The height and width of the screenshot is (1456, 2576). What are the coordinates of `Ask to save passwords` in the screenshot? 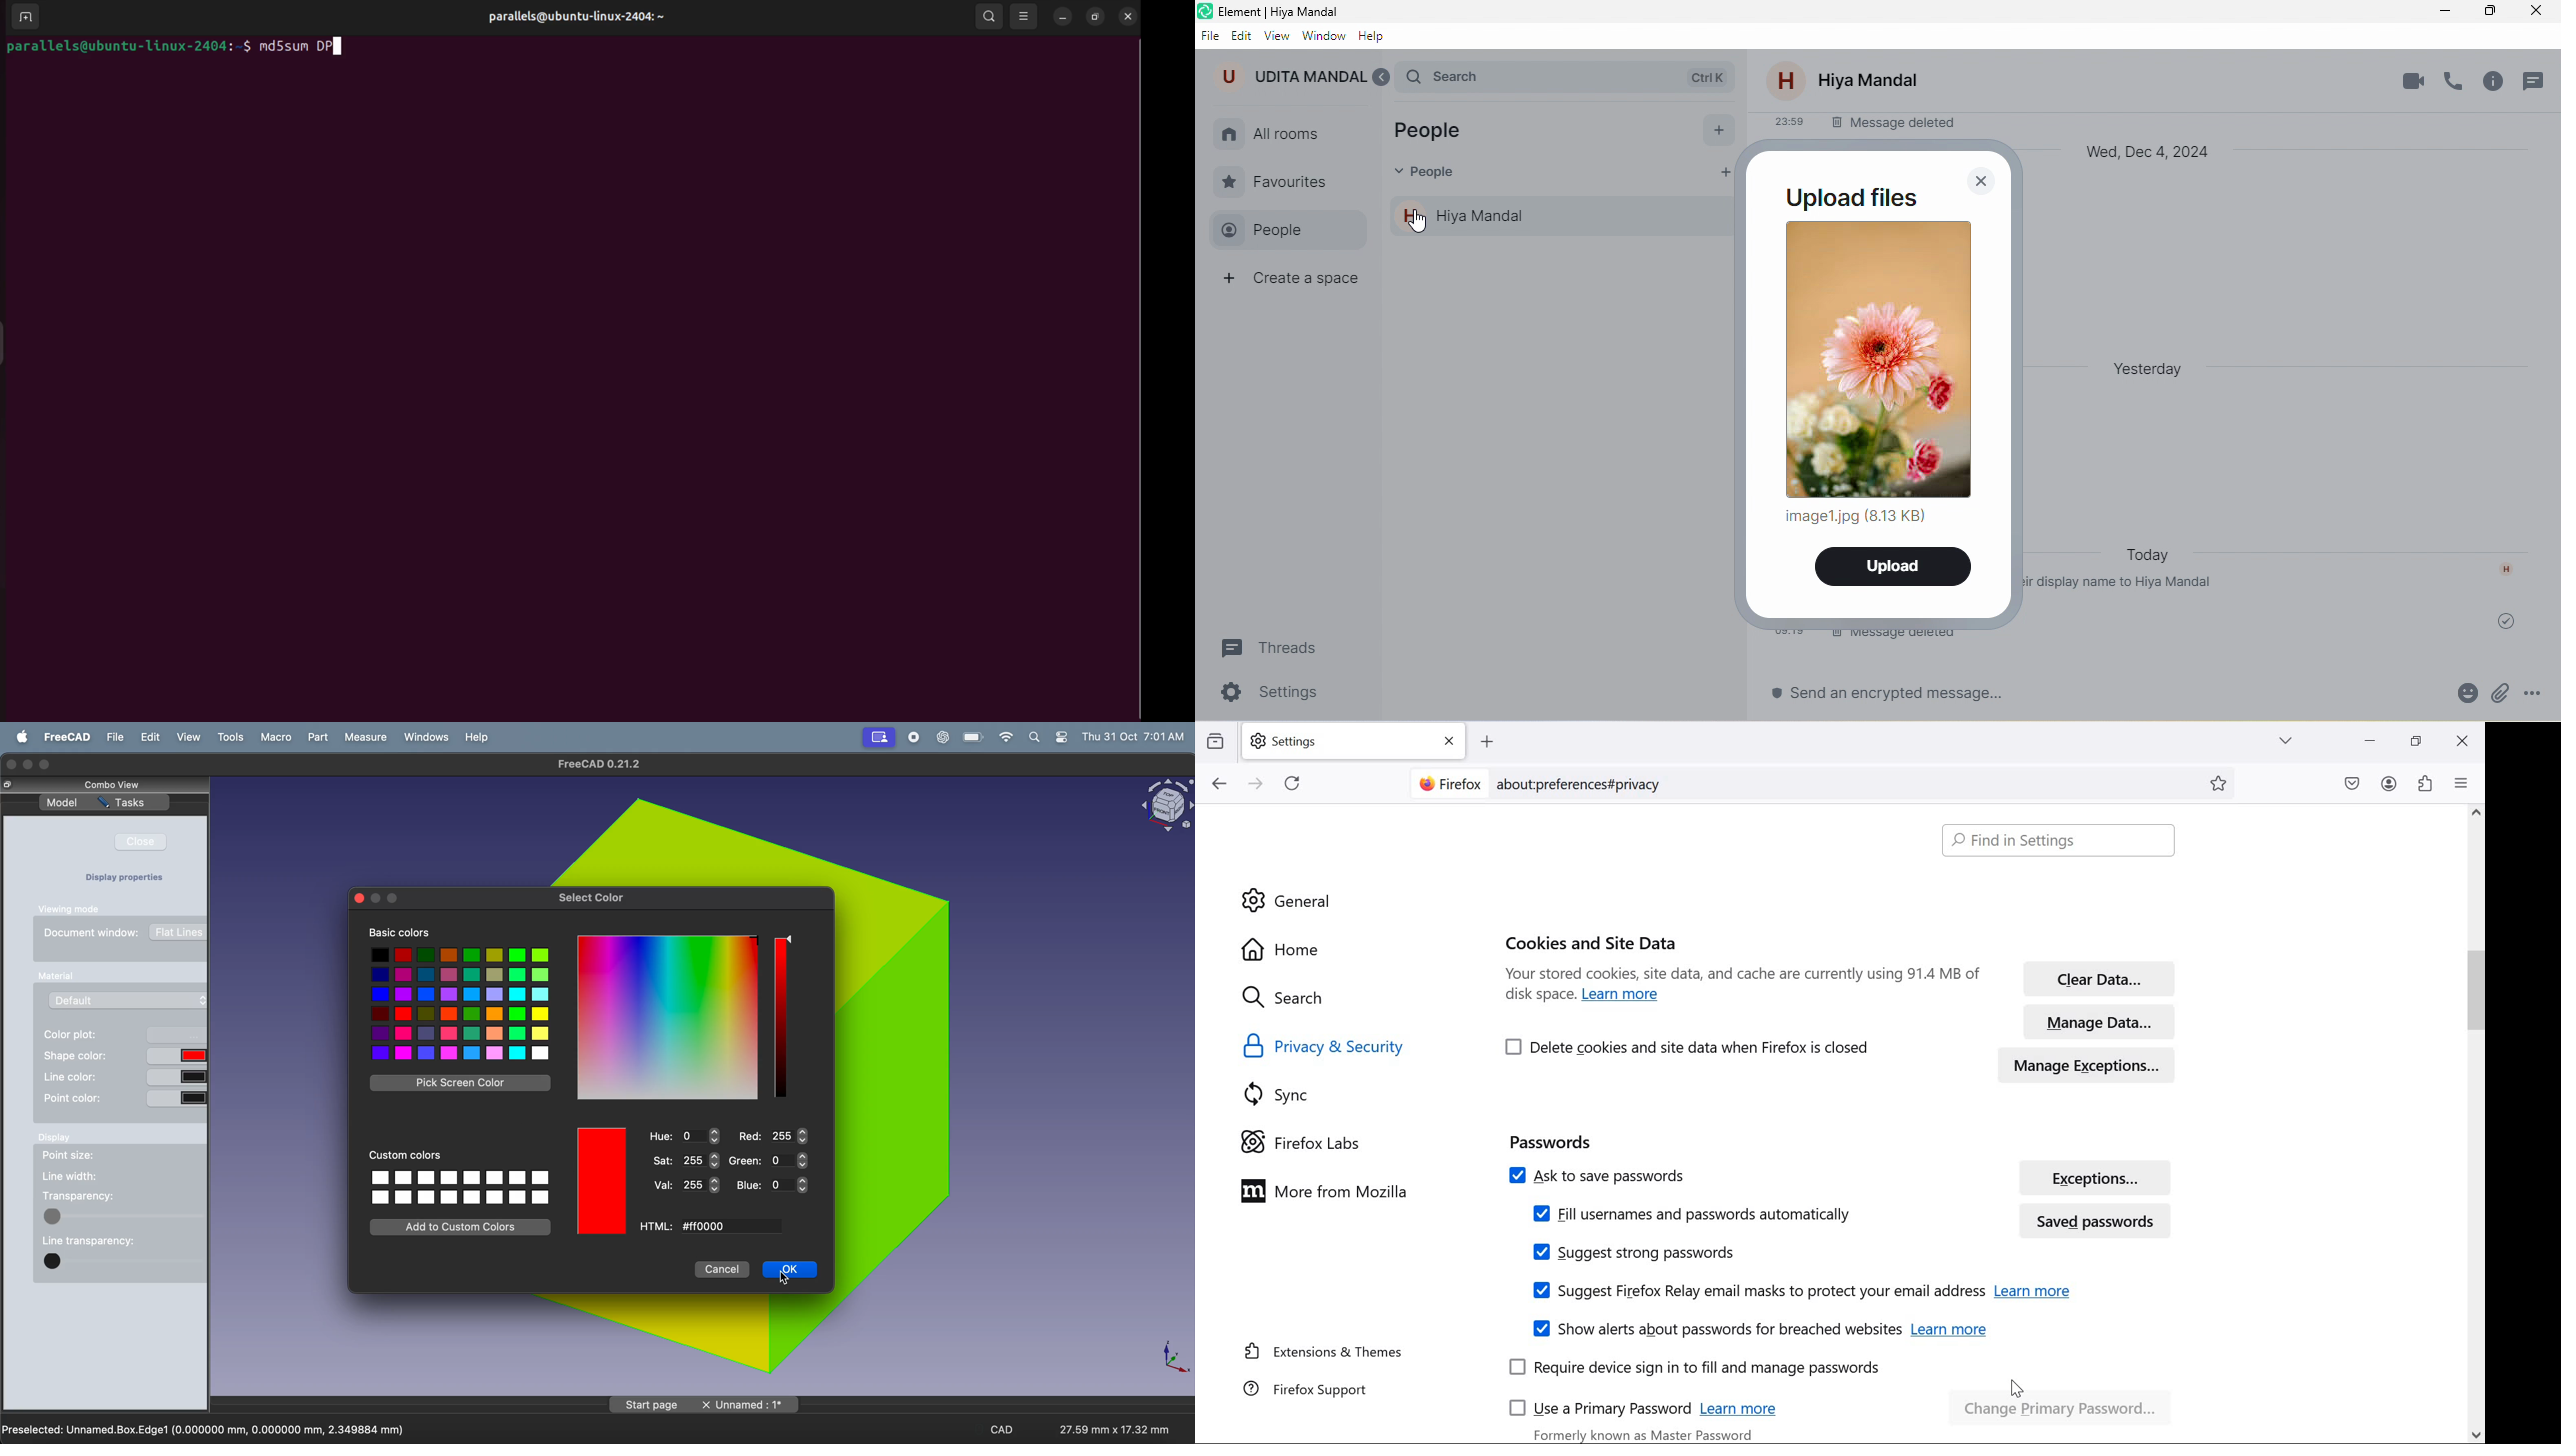 It's located at (1742, 1174).